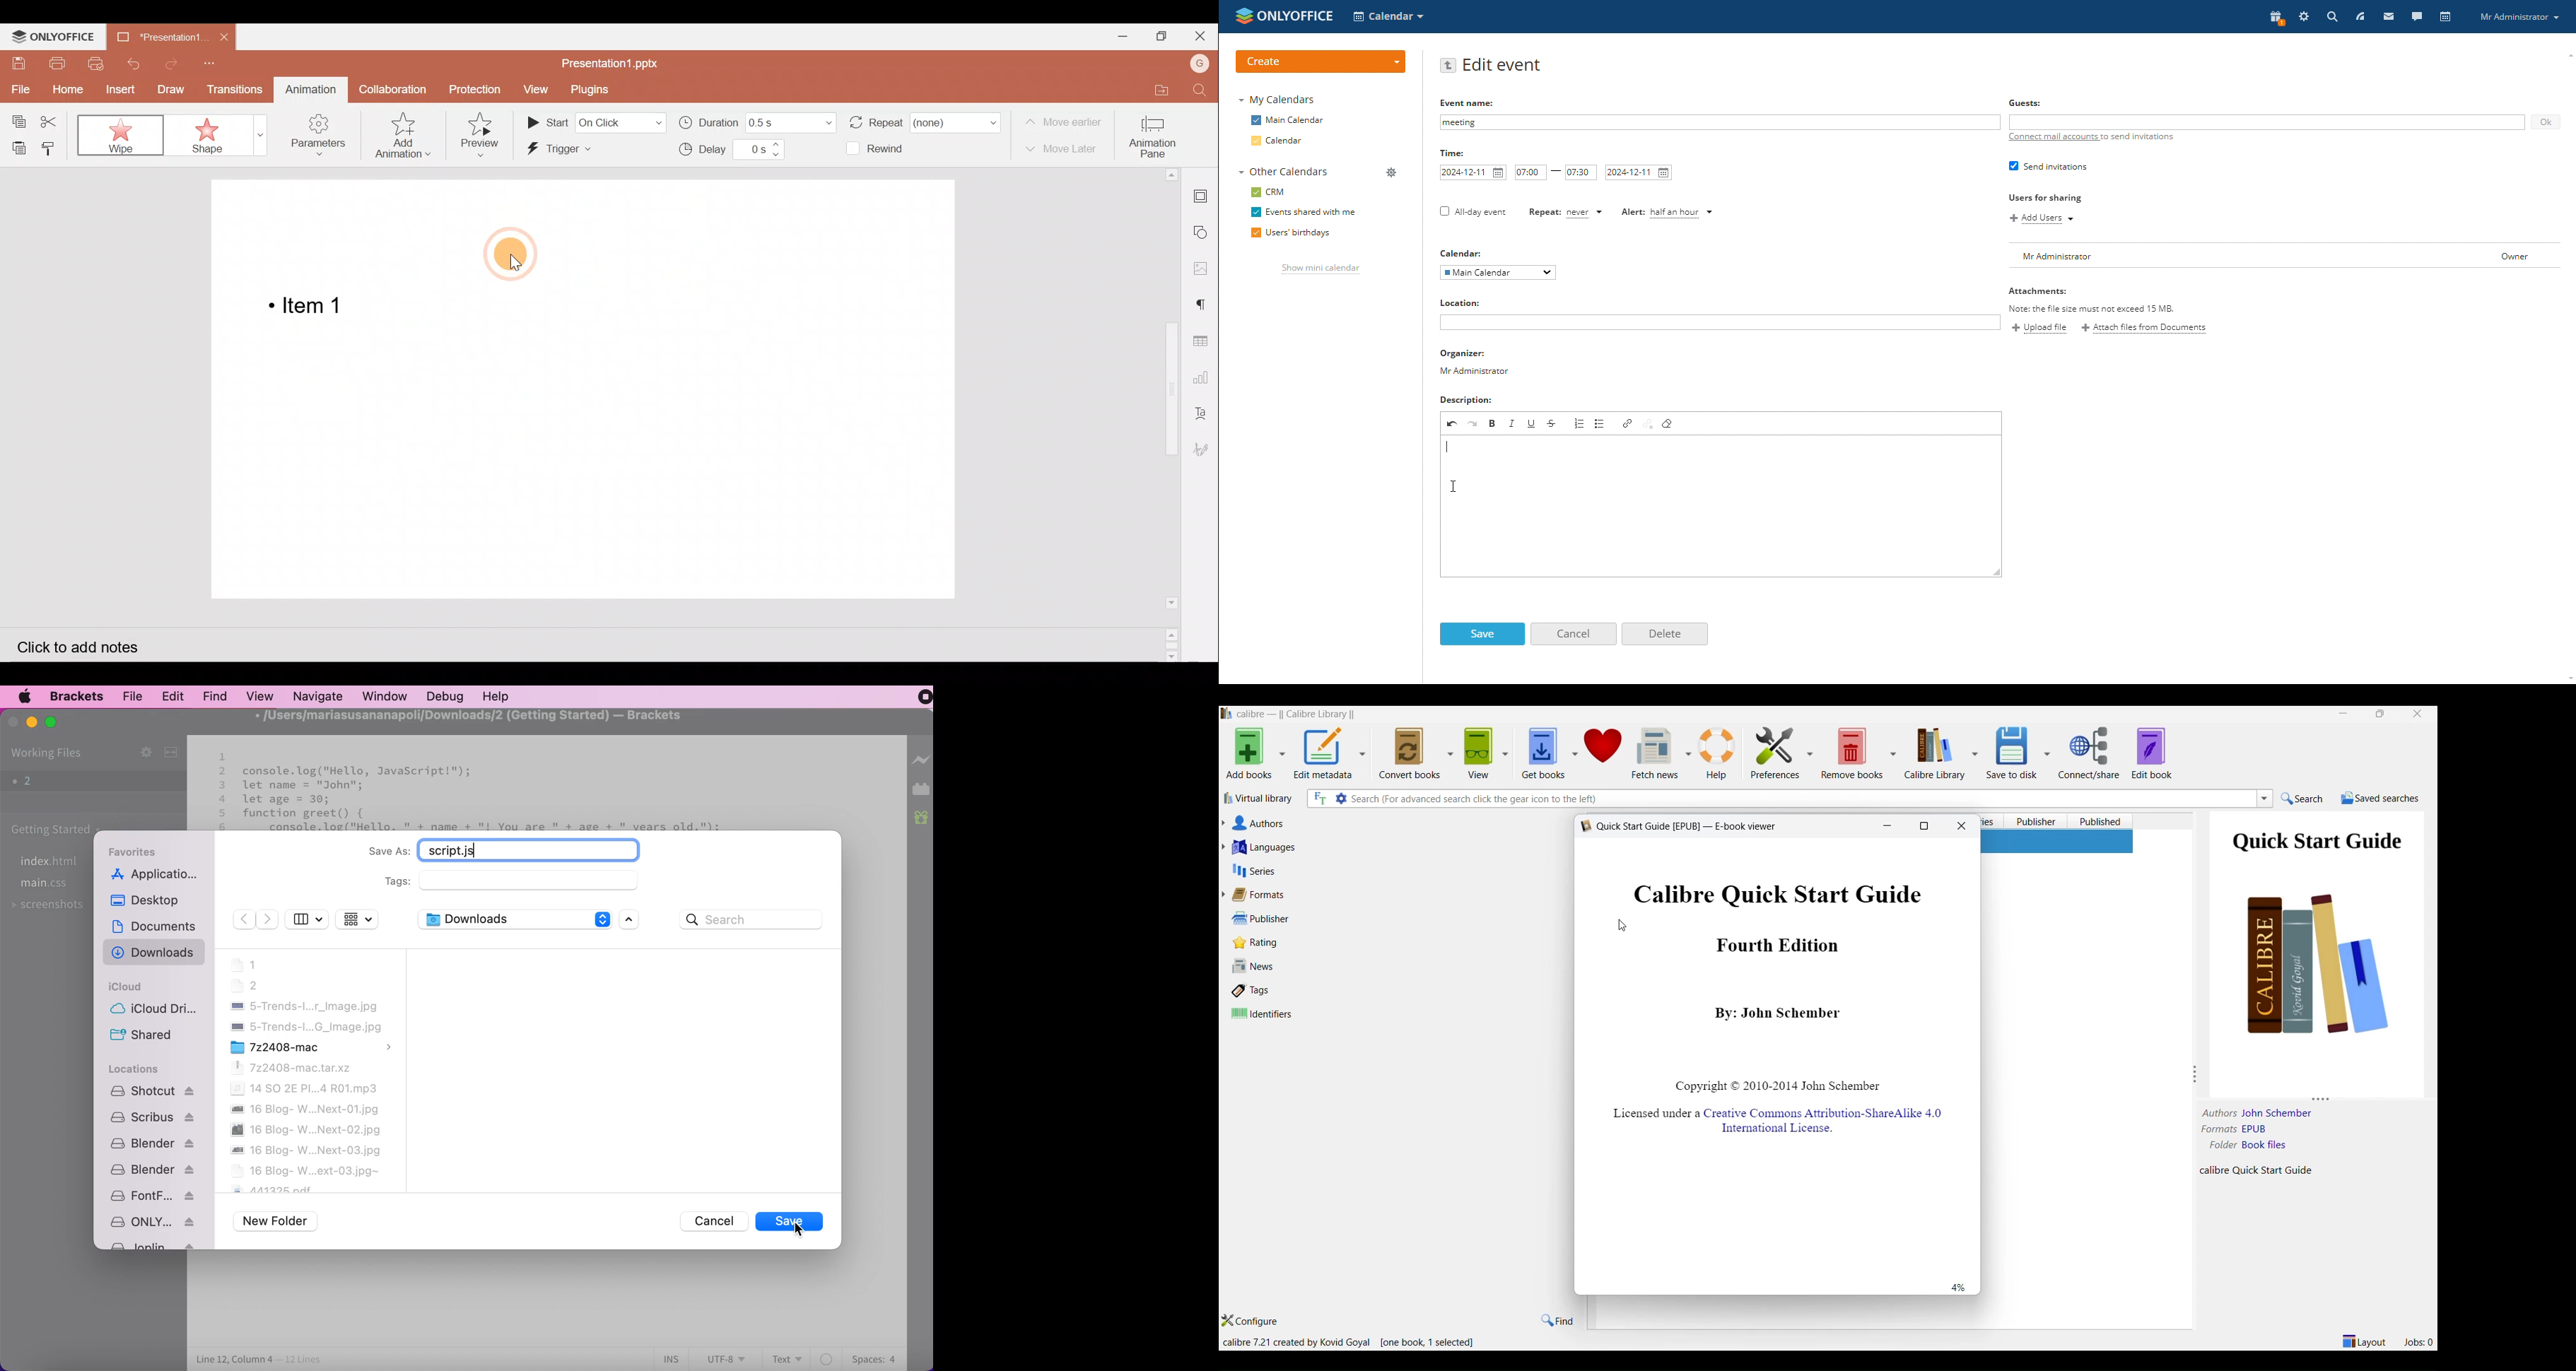 This screenshot has height=1372, width=2576. Describe the element at coordinates (754, 917) in the screenshot. I see `search` at that location.